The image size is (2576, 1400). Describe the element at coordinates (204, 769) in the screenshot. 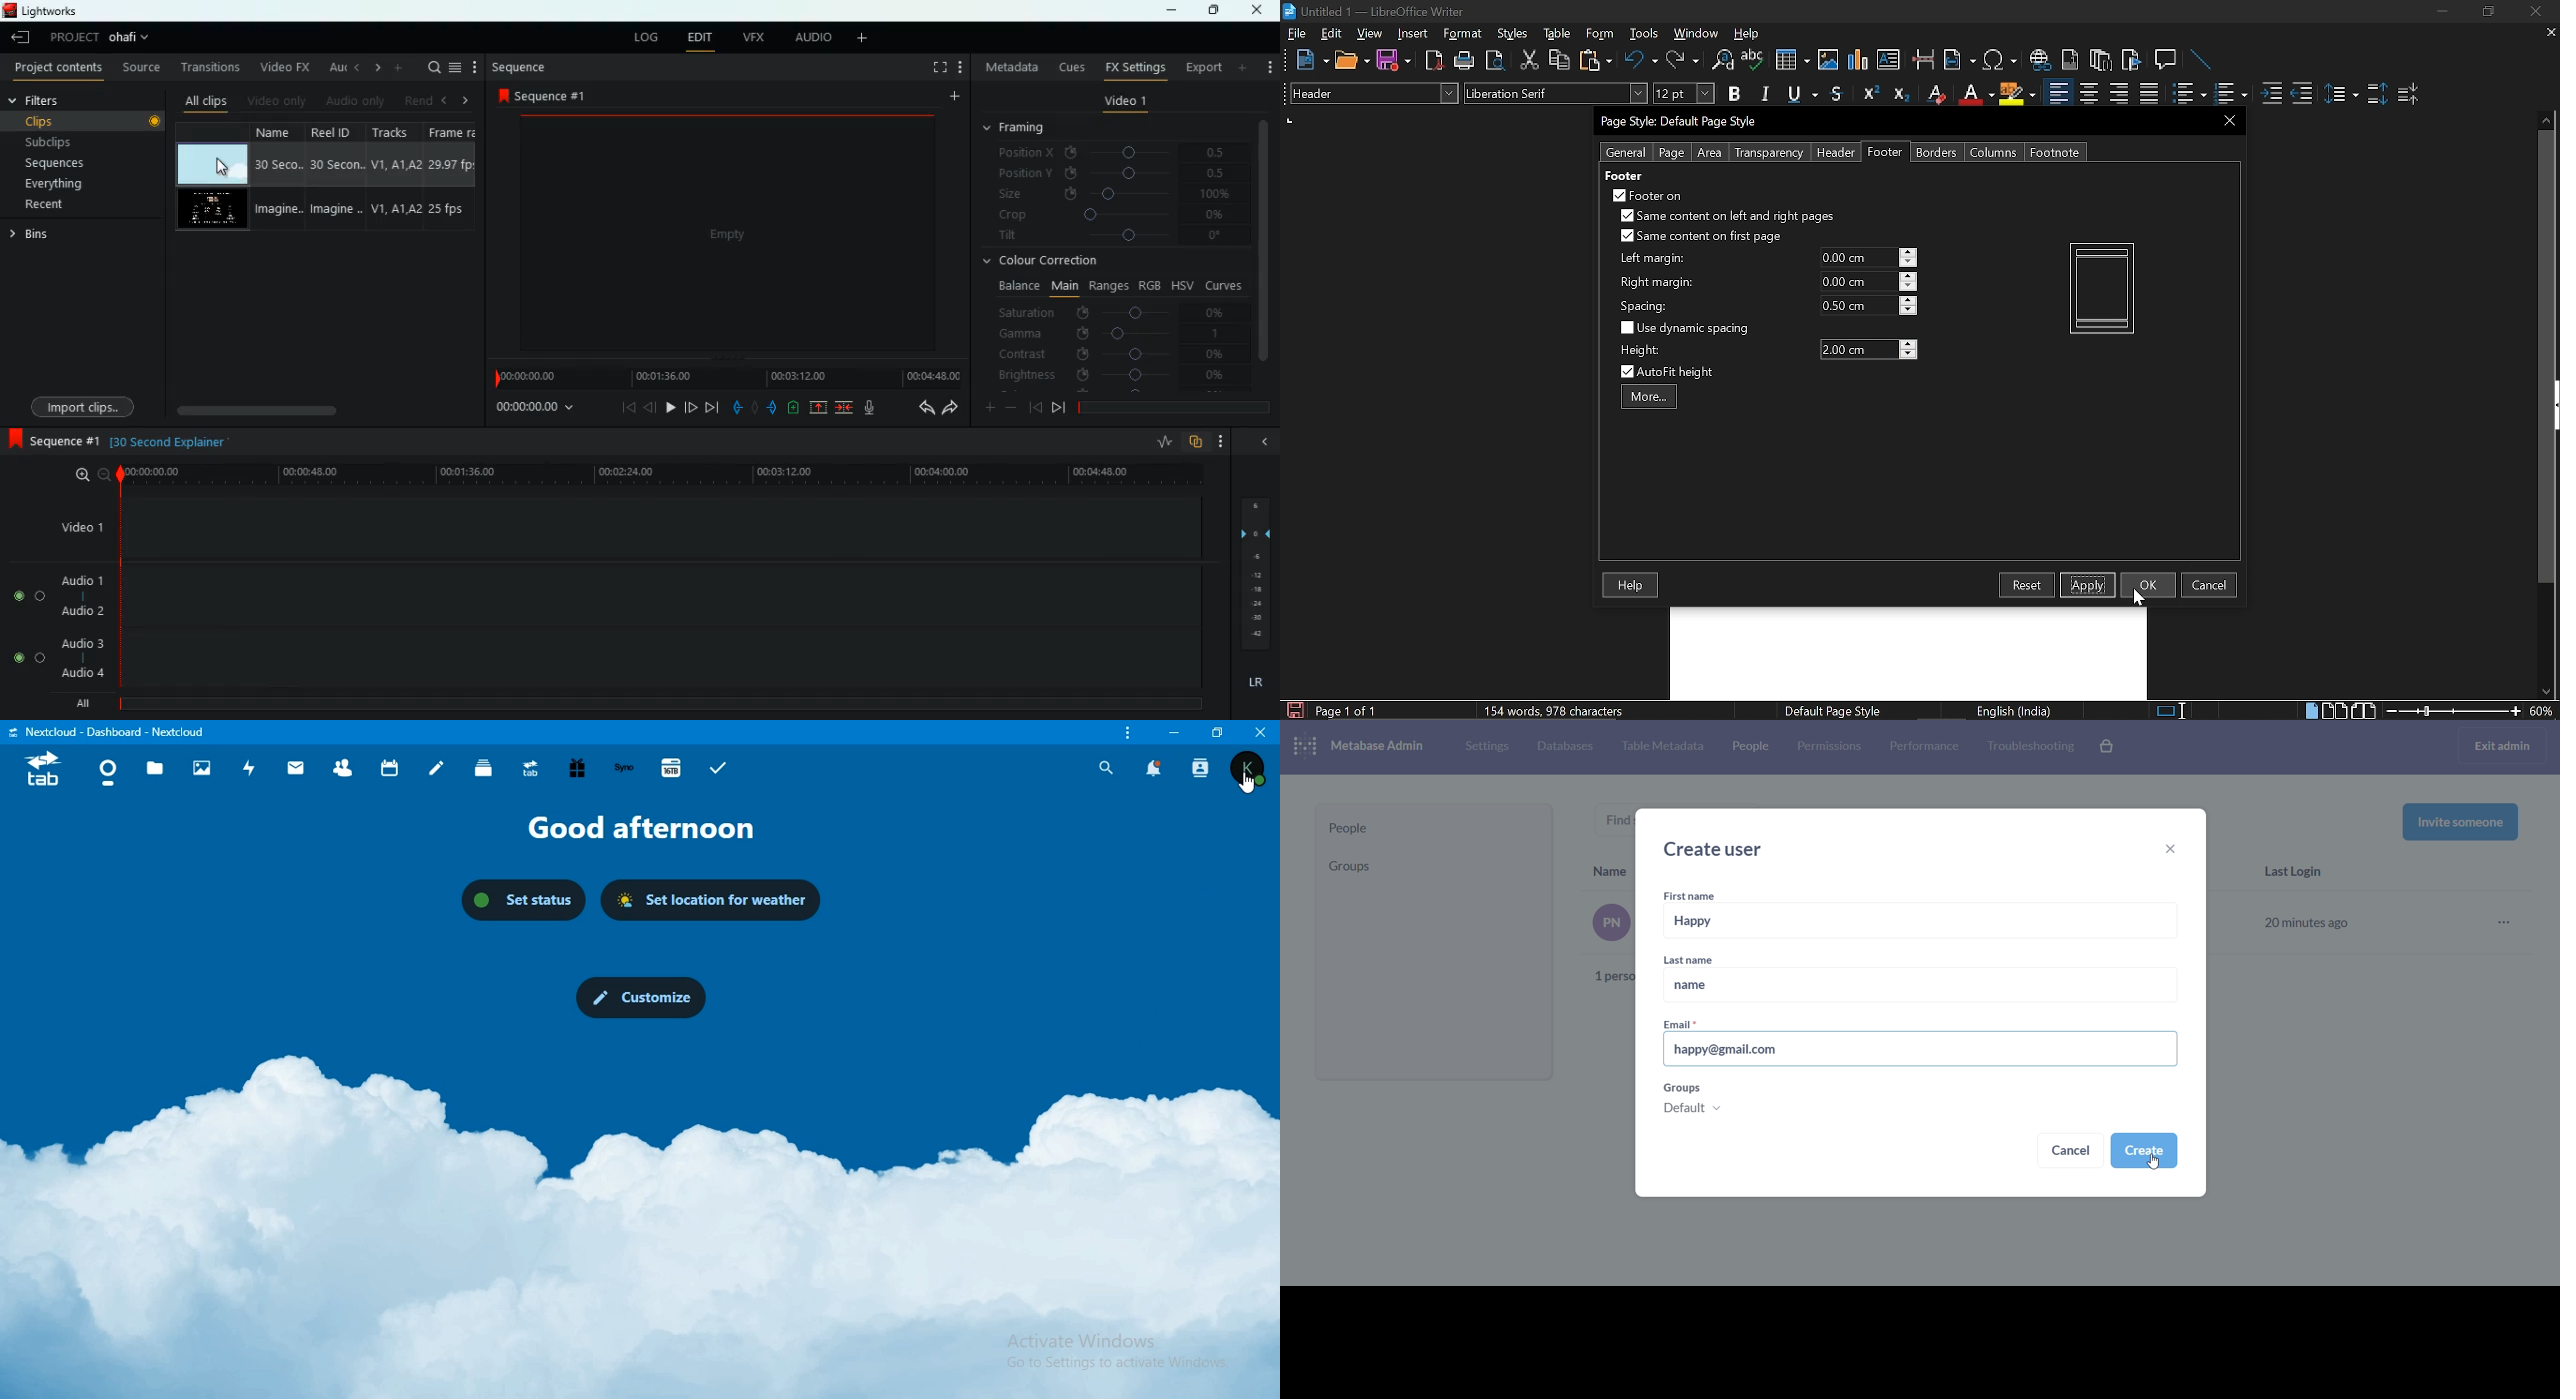

I see `photos` at that location.